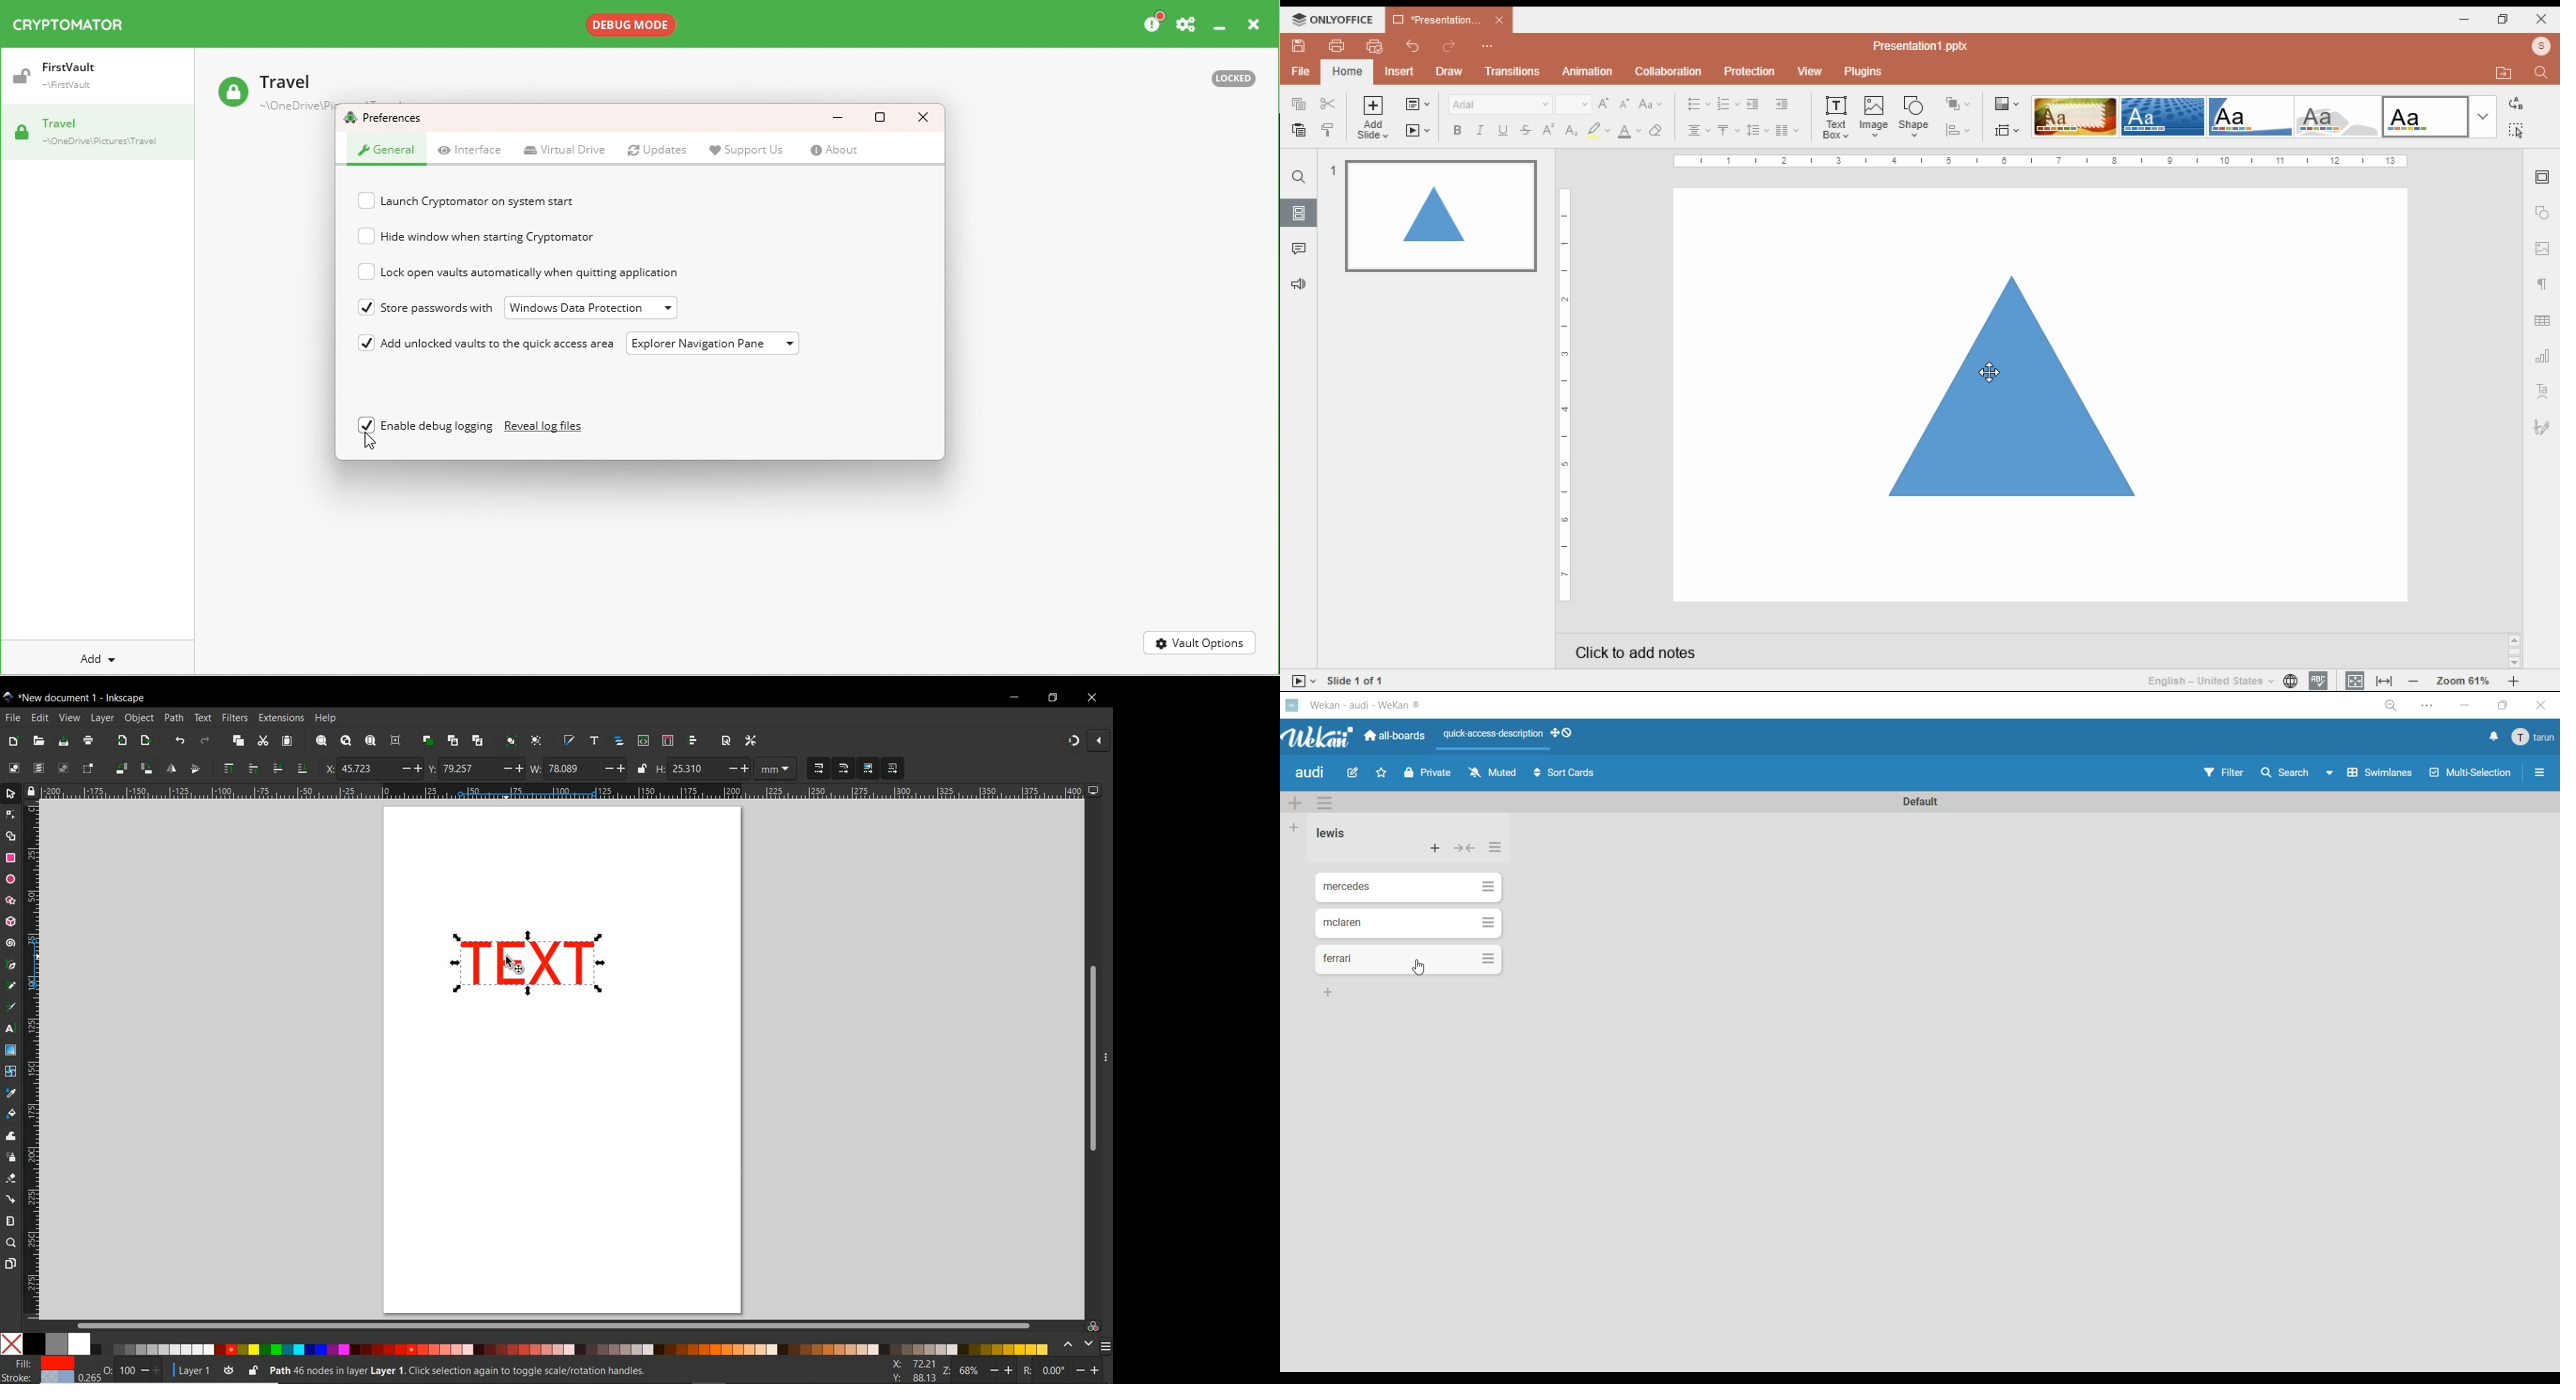 Image resolution: width=2576 pixels, height=1400 pixels. Describe the element at coordinates (2541, 775) in the screenshot. I see `sidebar` at that location.